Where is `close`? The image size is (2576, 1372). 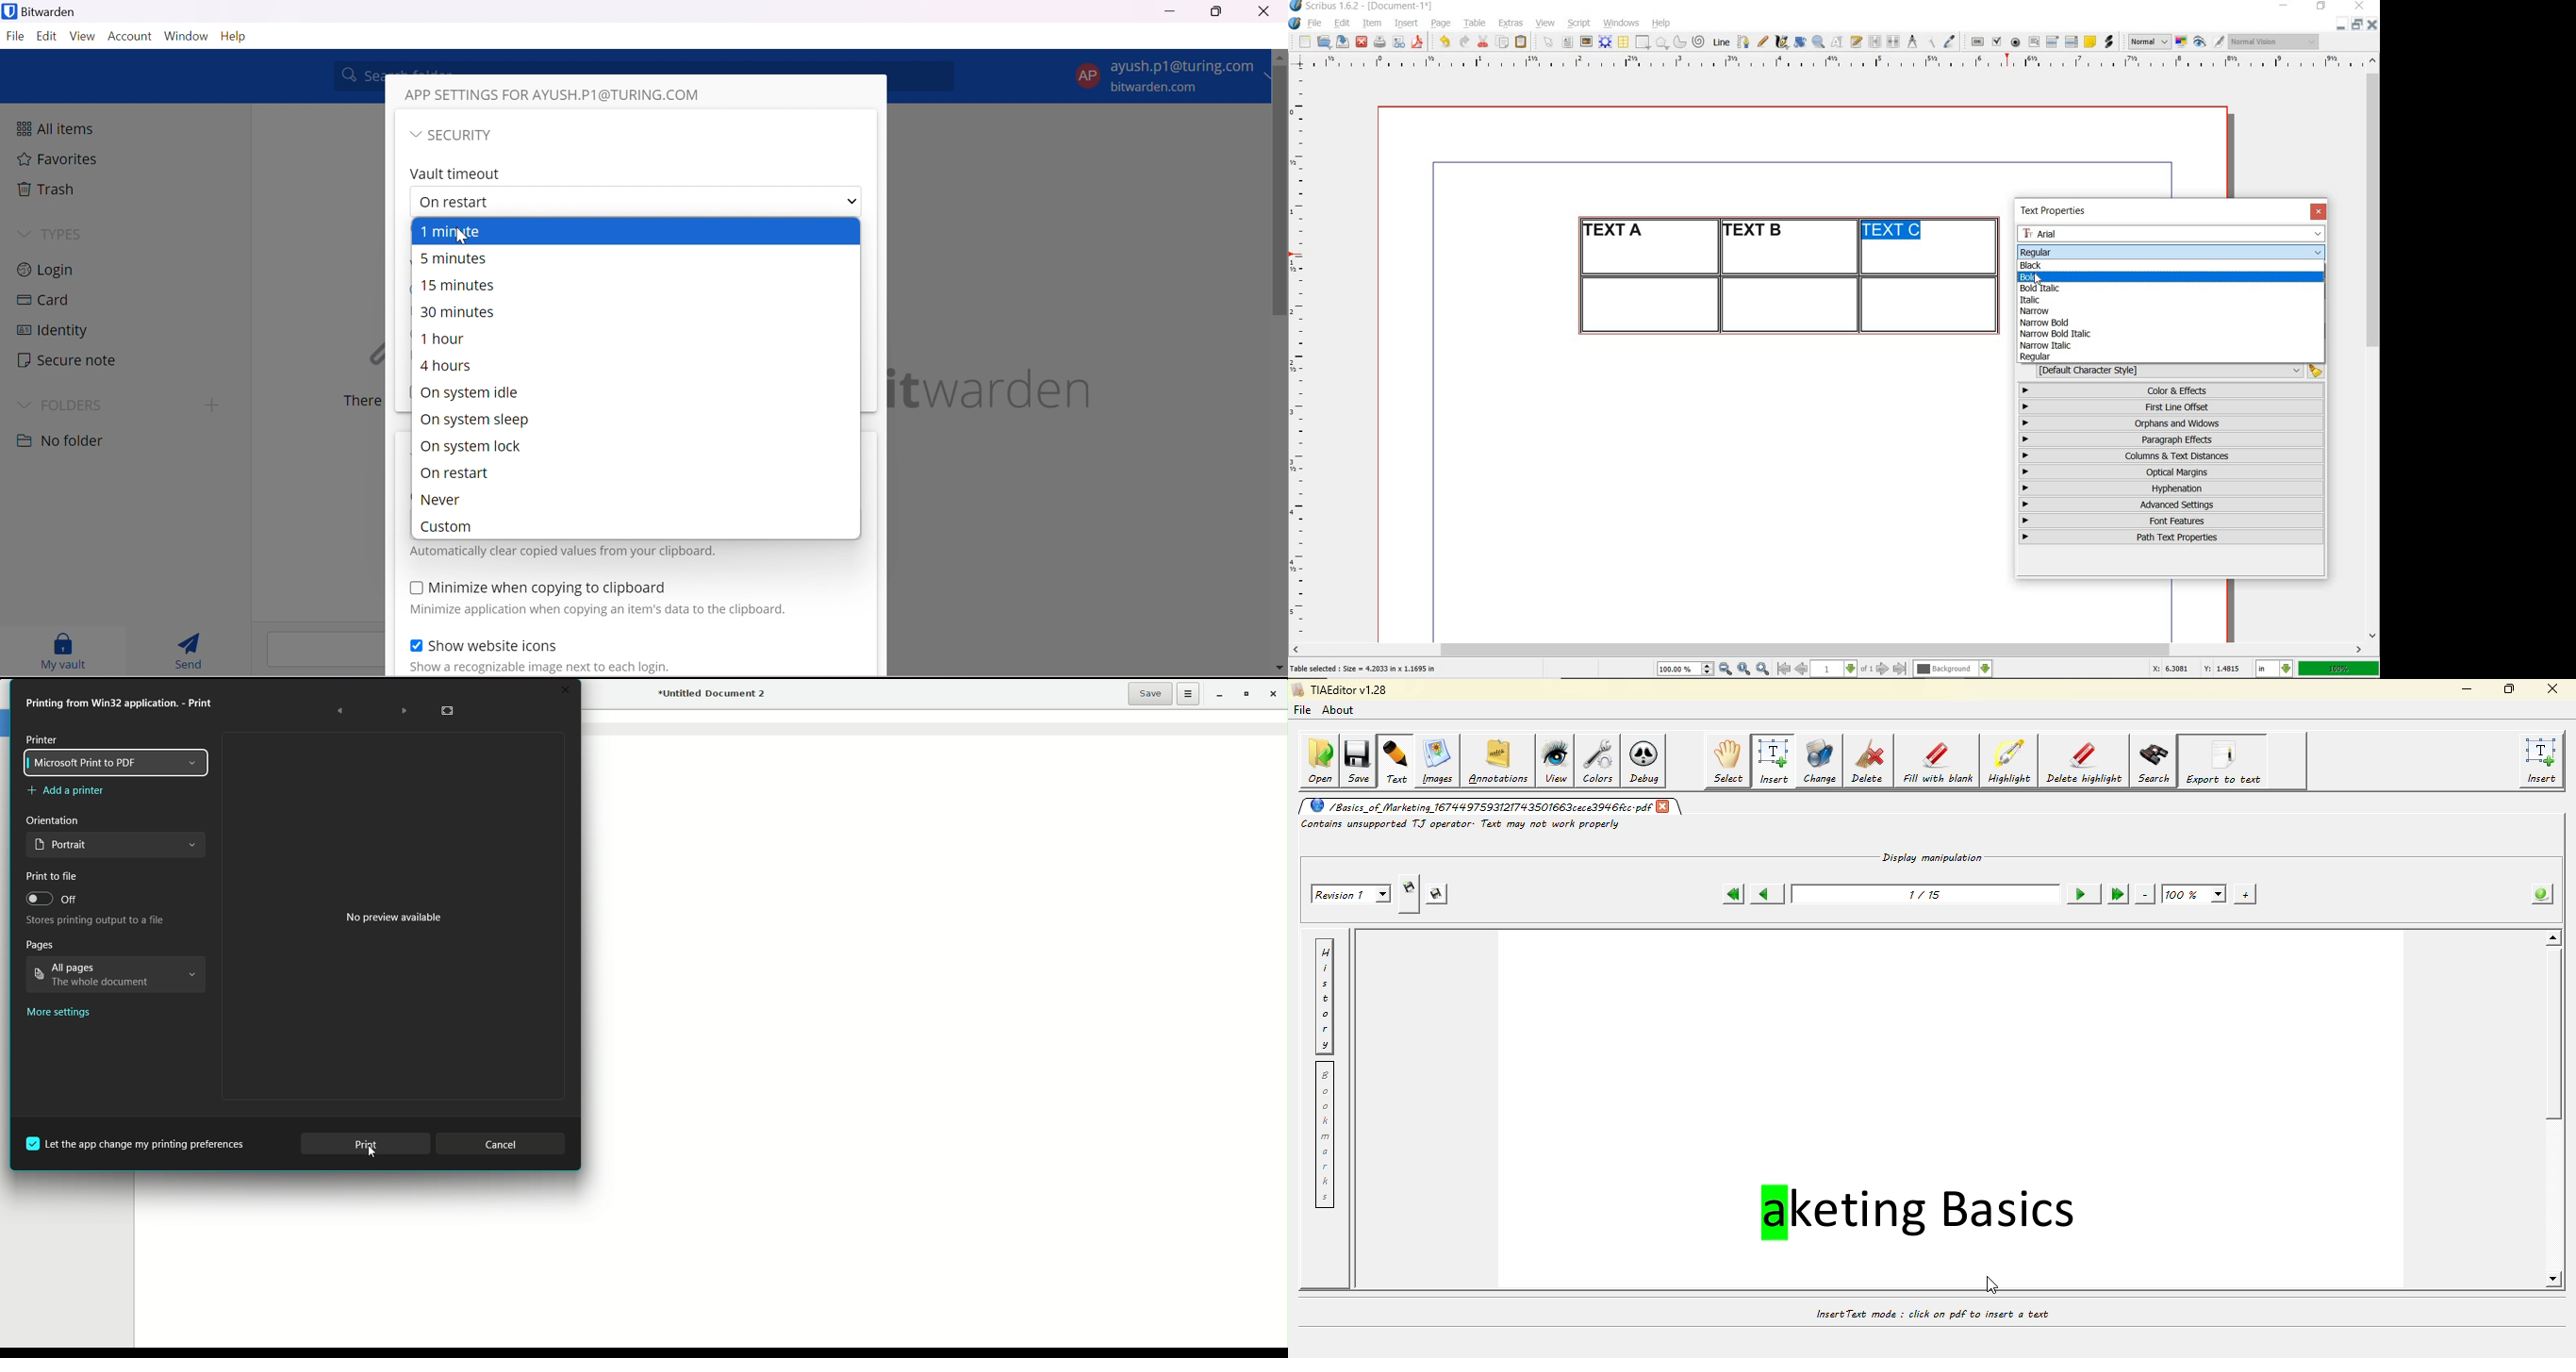 close is located at coordinates (2362, 5).